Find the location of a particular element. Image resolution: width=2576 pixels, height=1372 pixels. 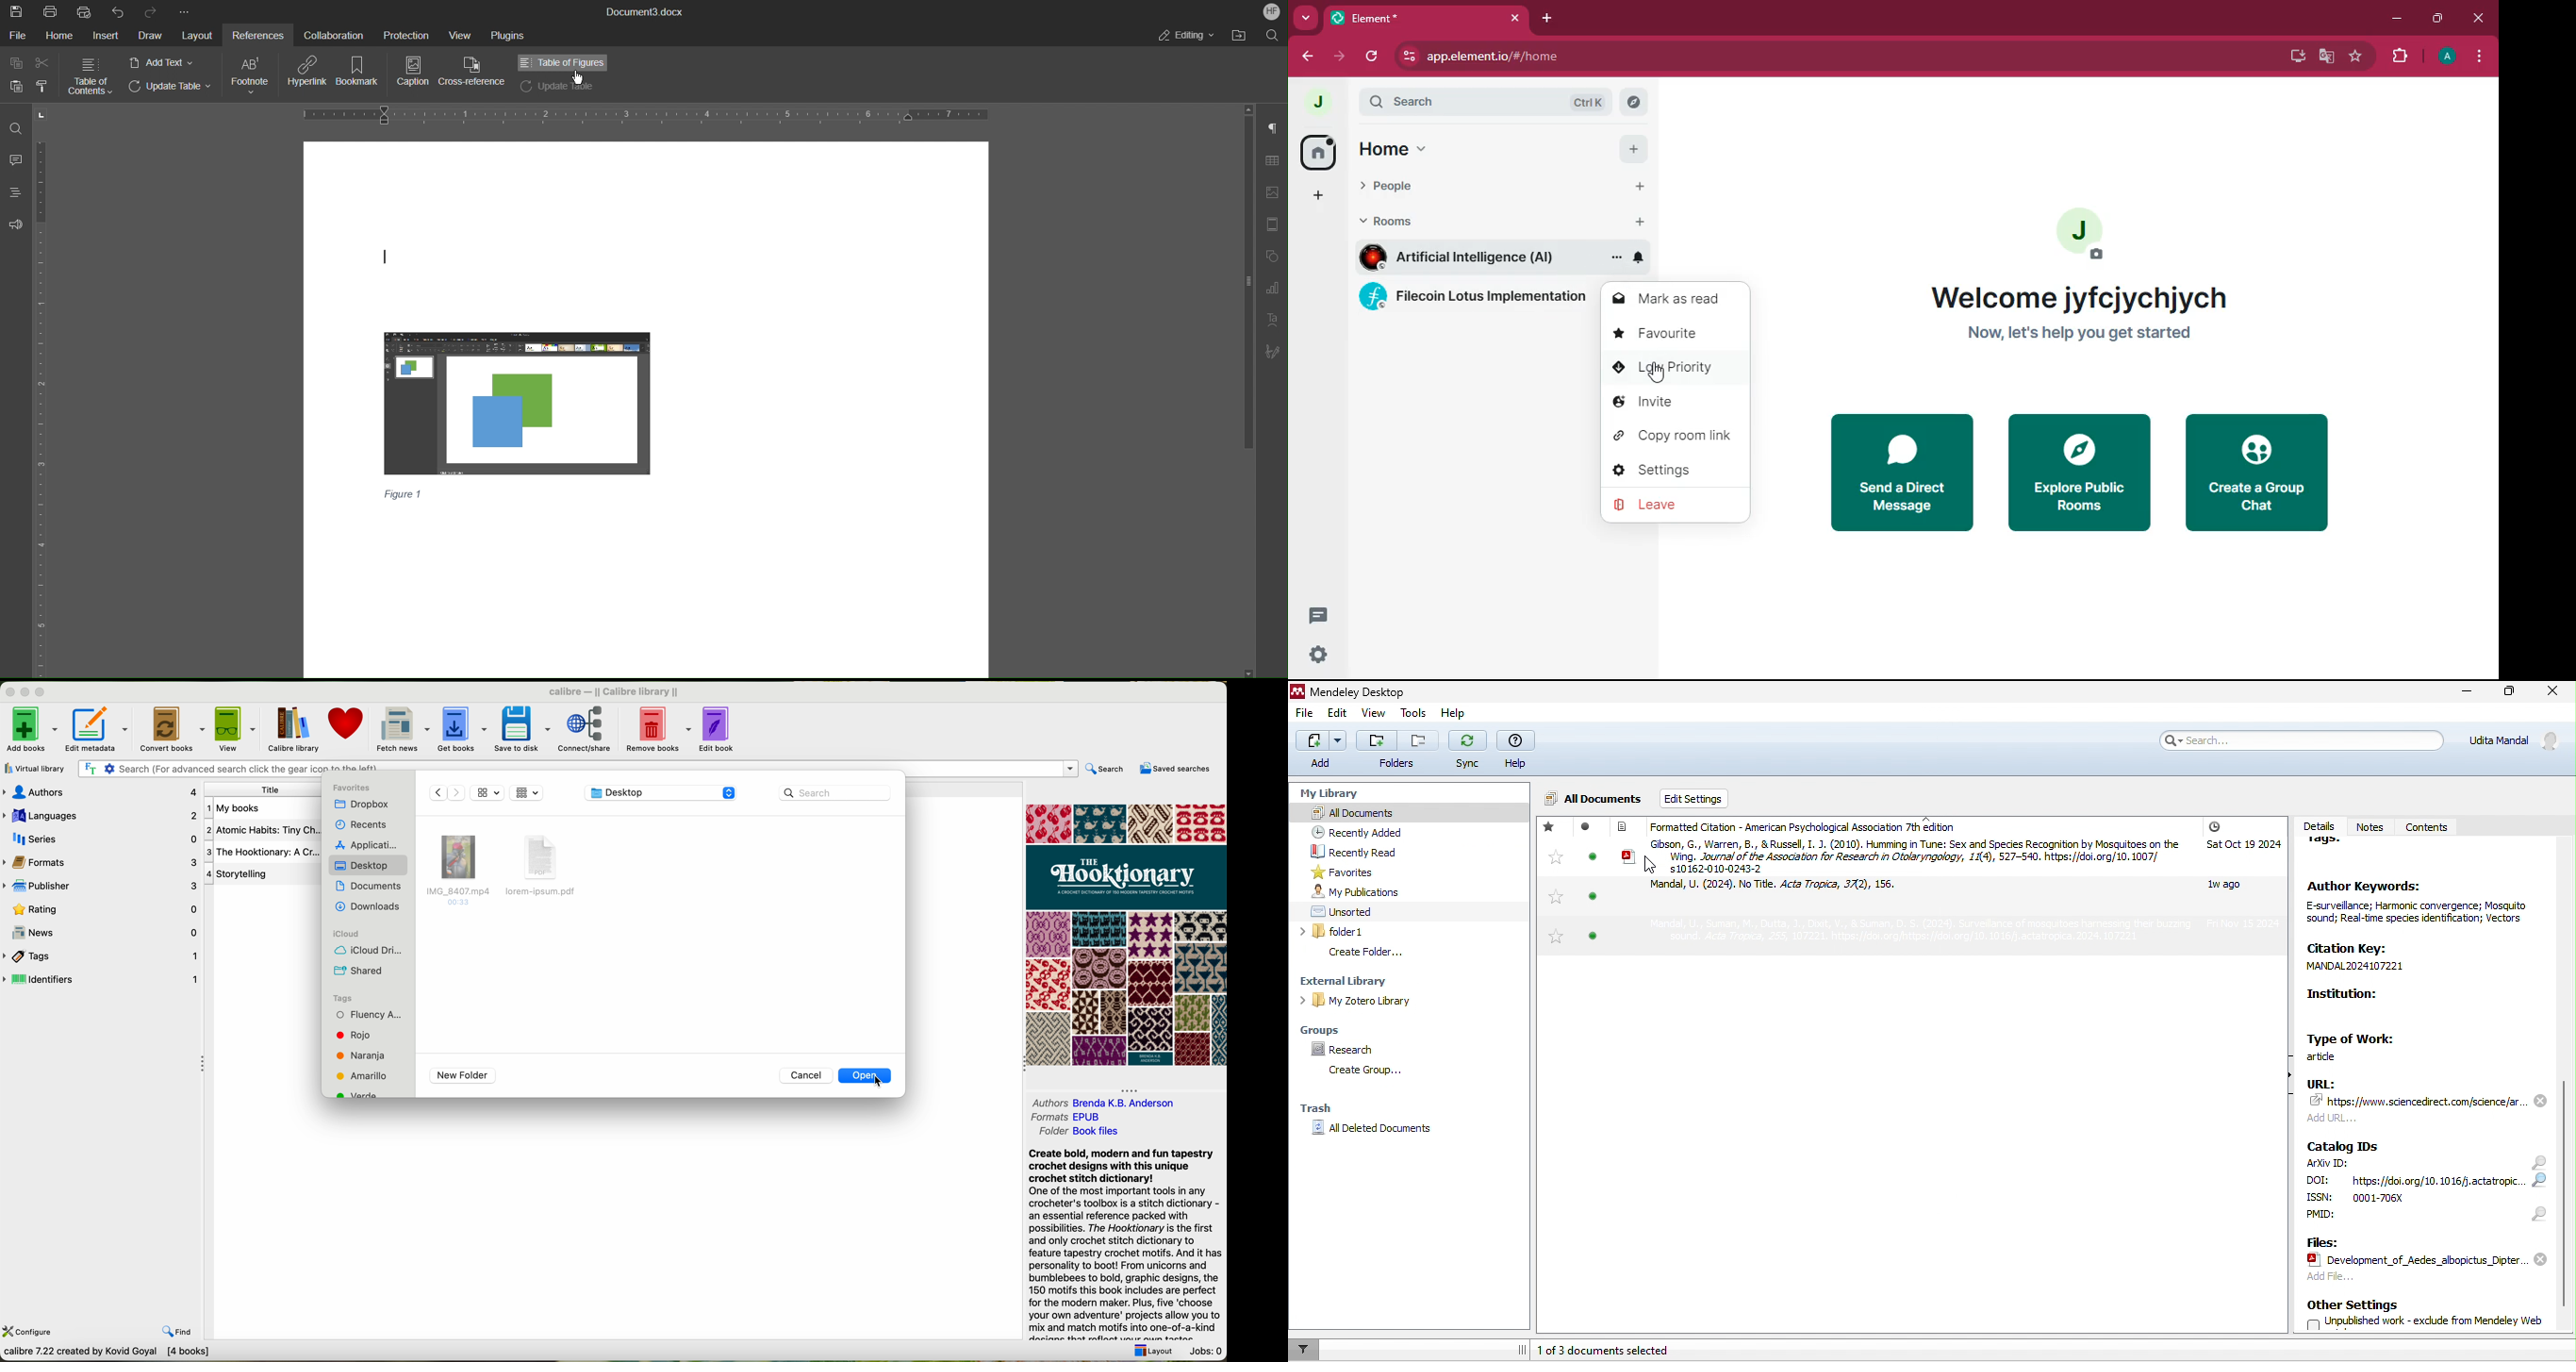

Document3.docx(Document Title) is located at coordinates (643, 11).